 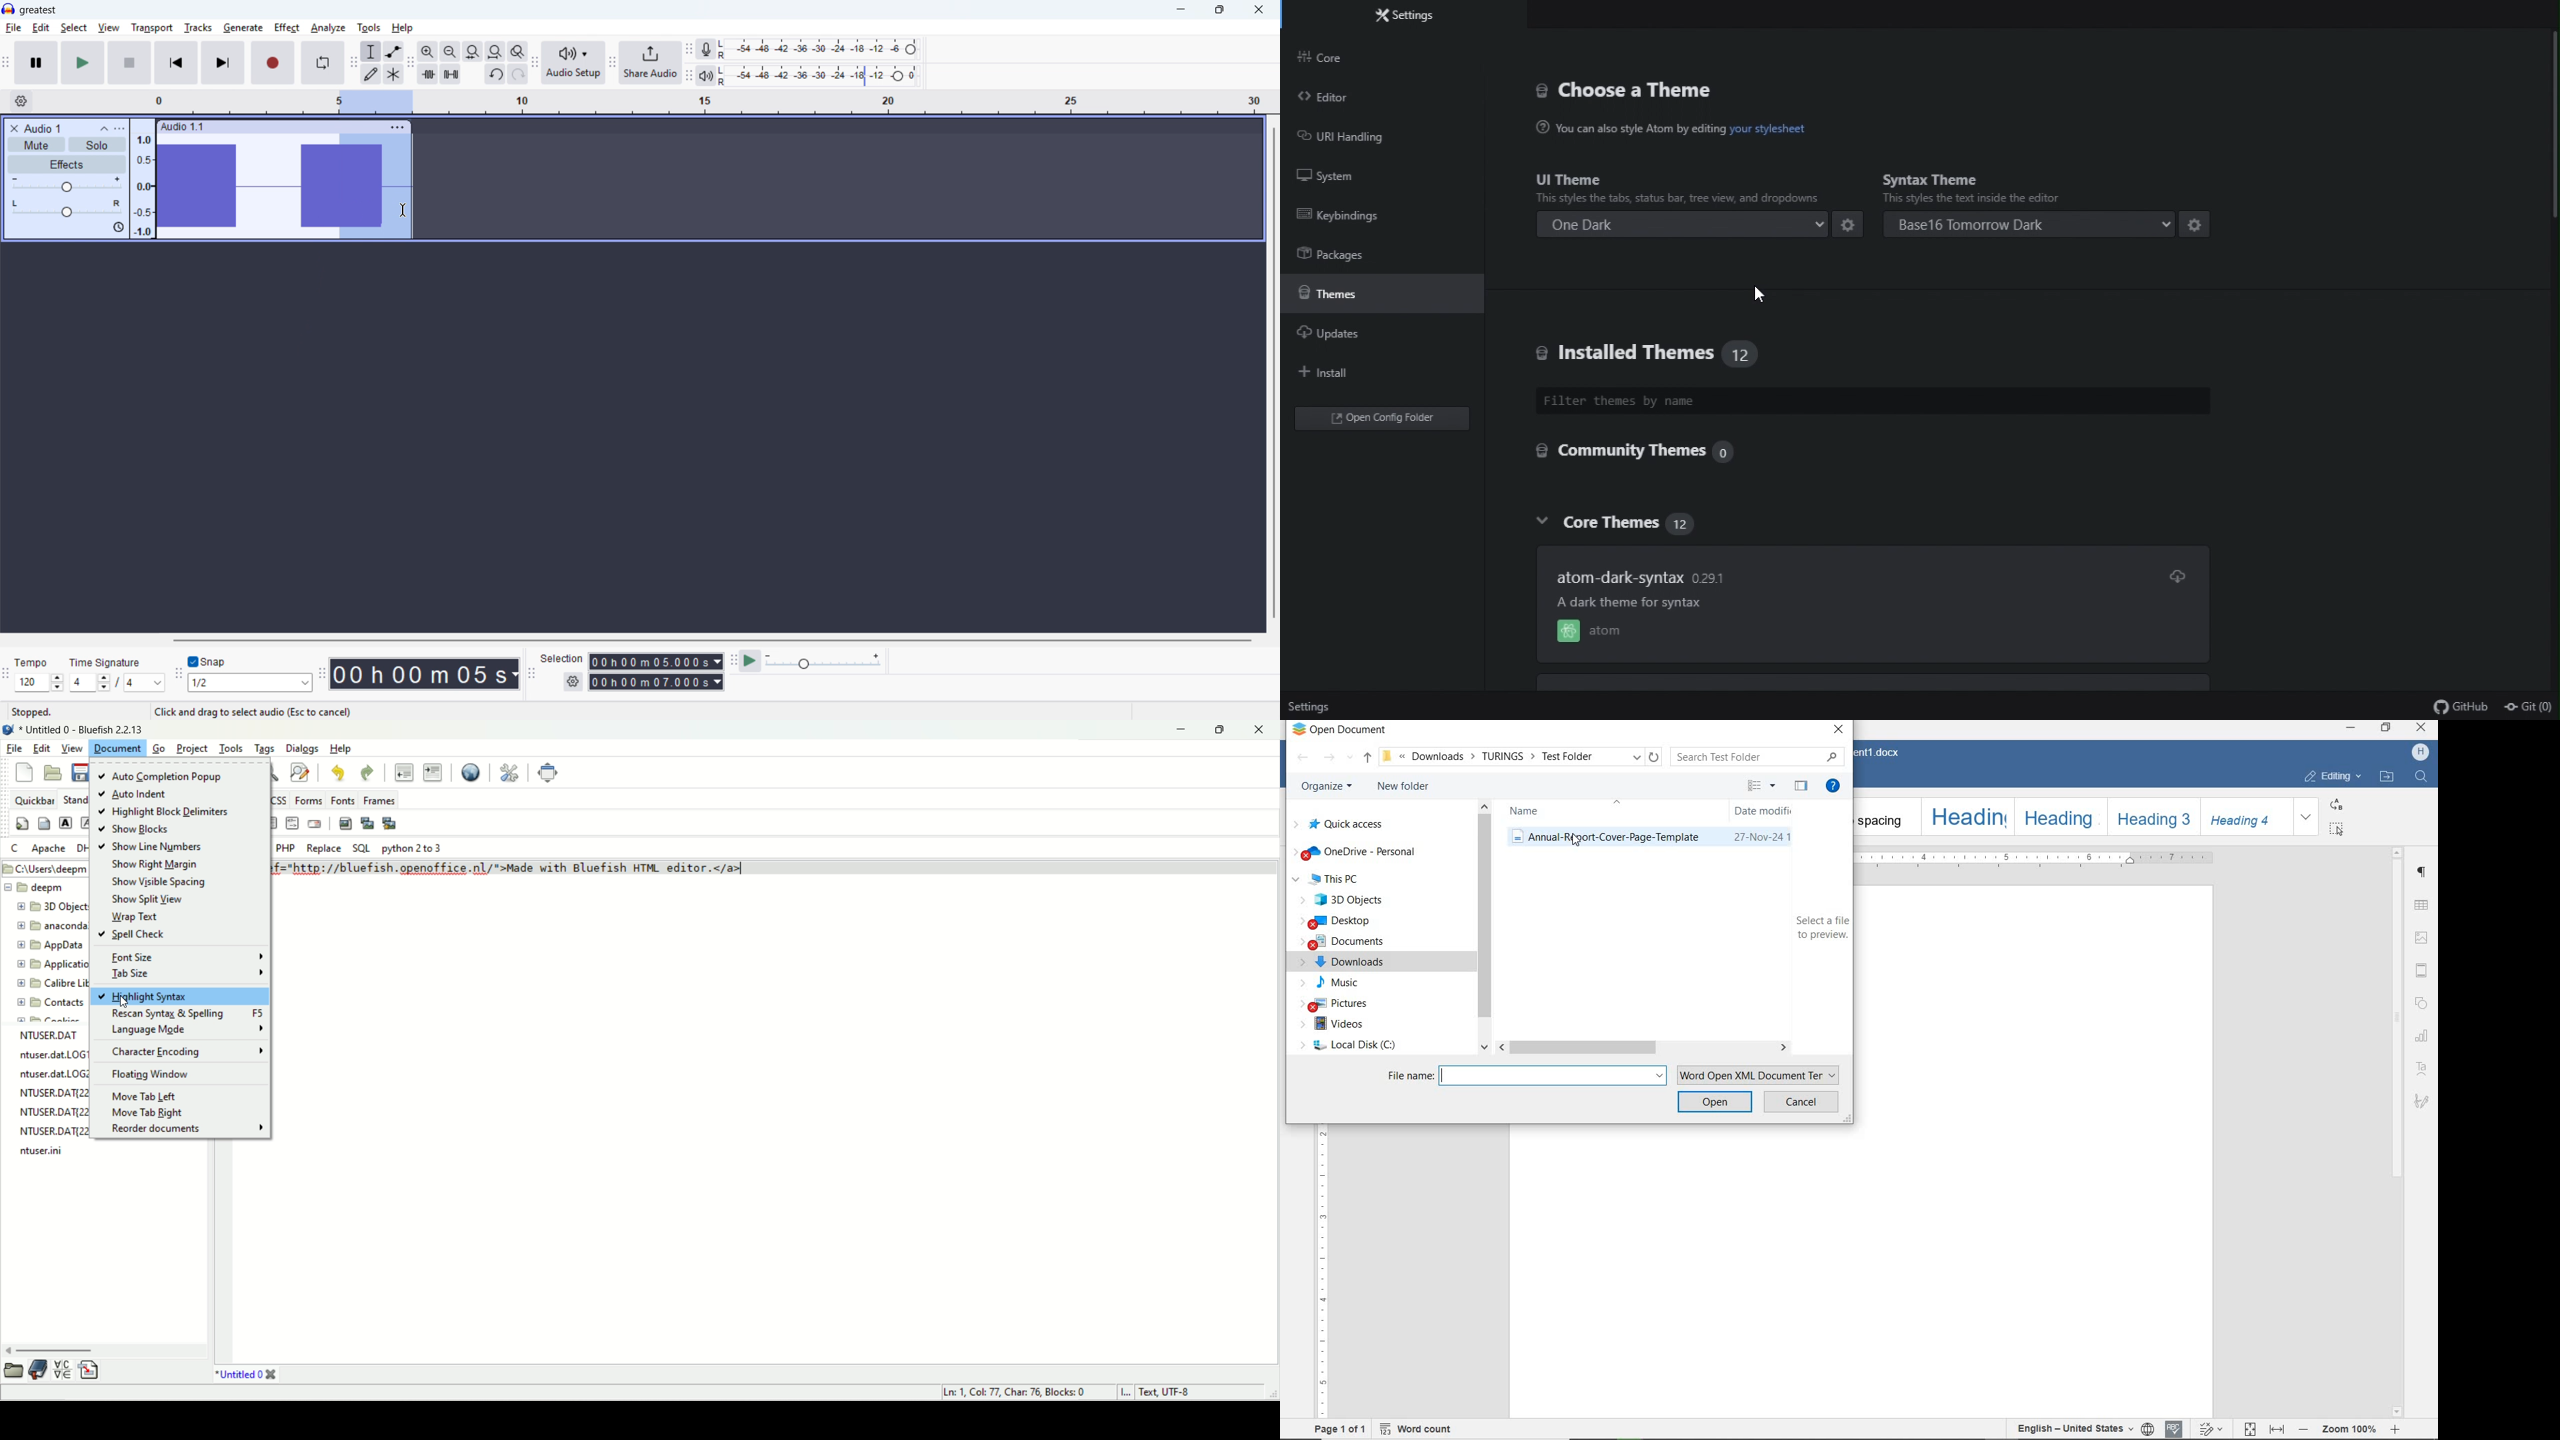 I want to click on audio 1.1, so click(x=182, y=125).